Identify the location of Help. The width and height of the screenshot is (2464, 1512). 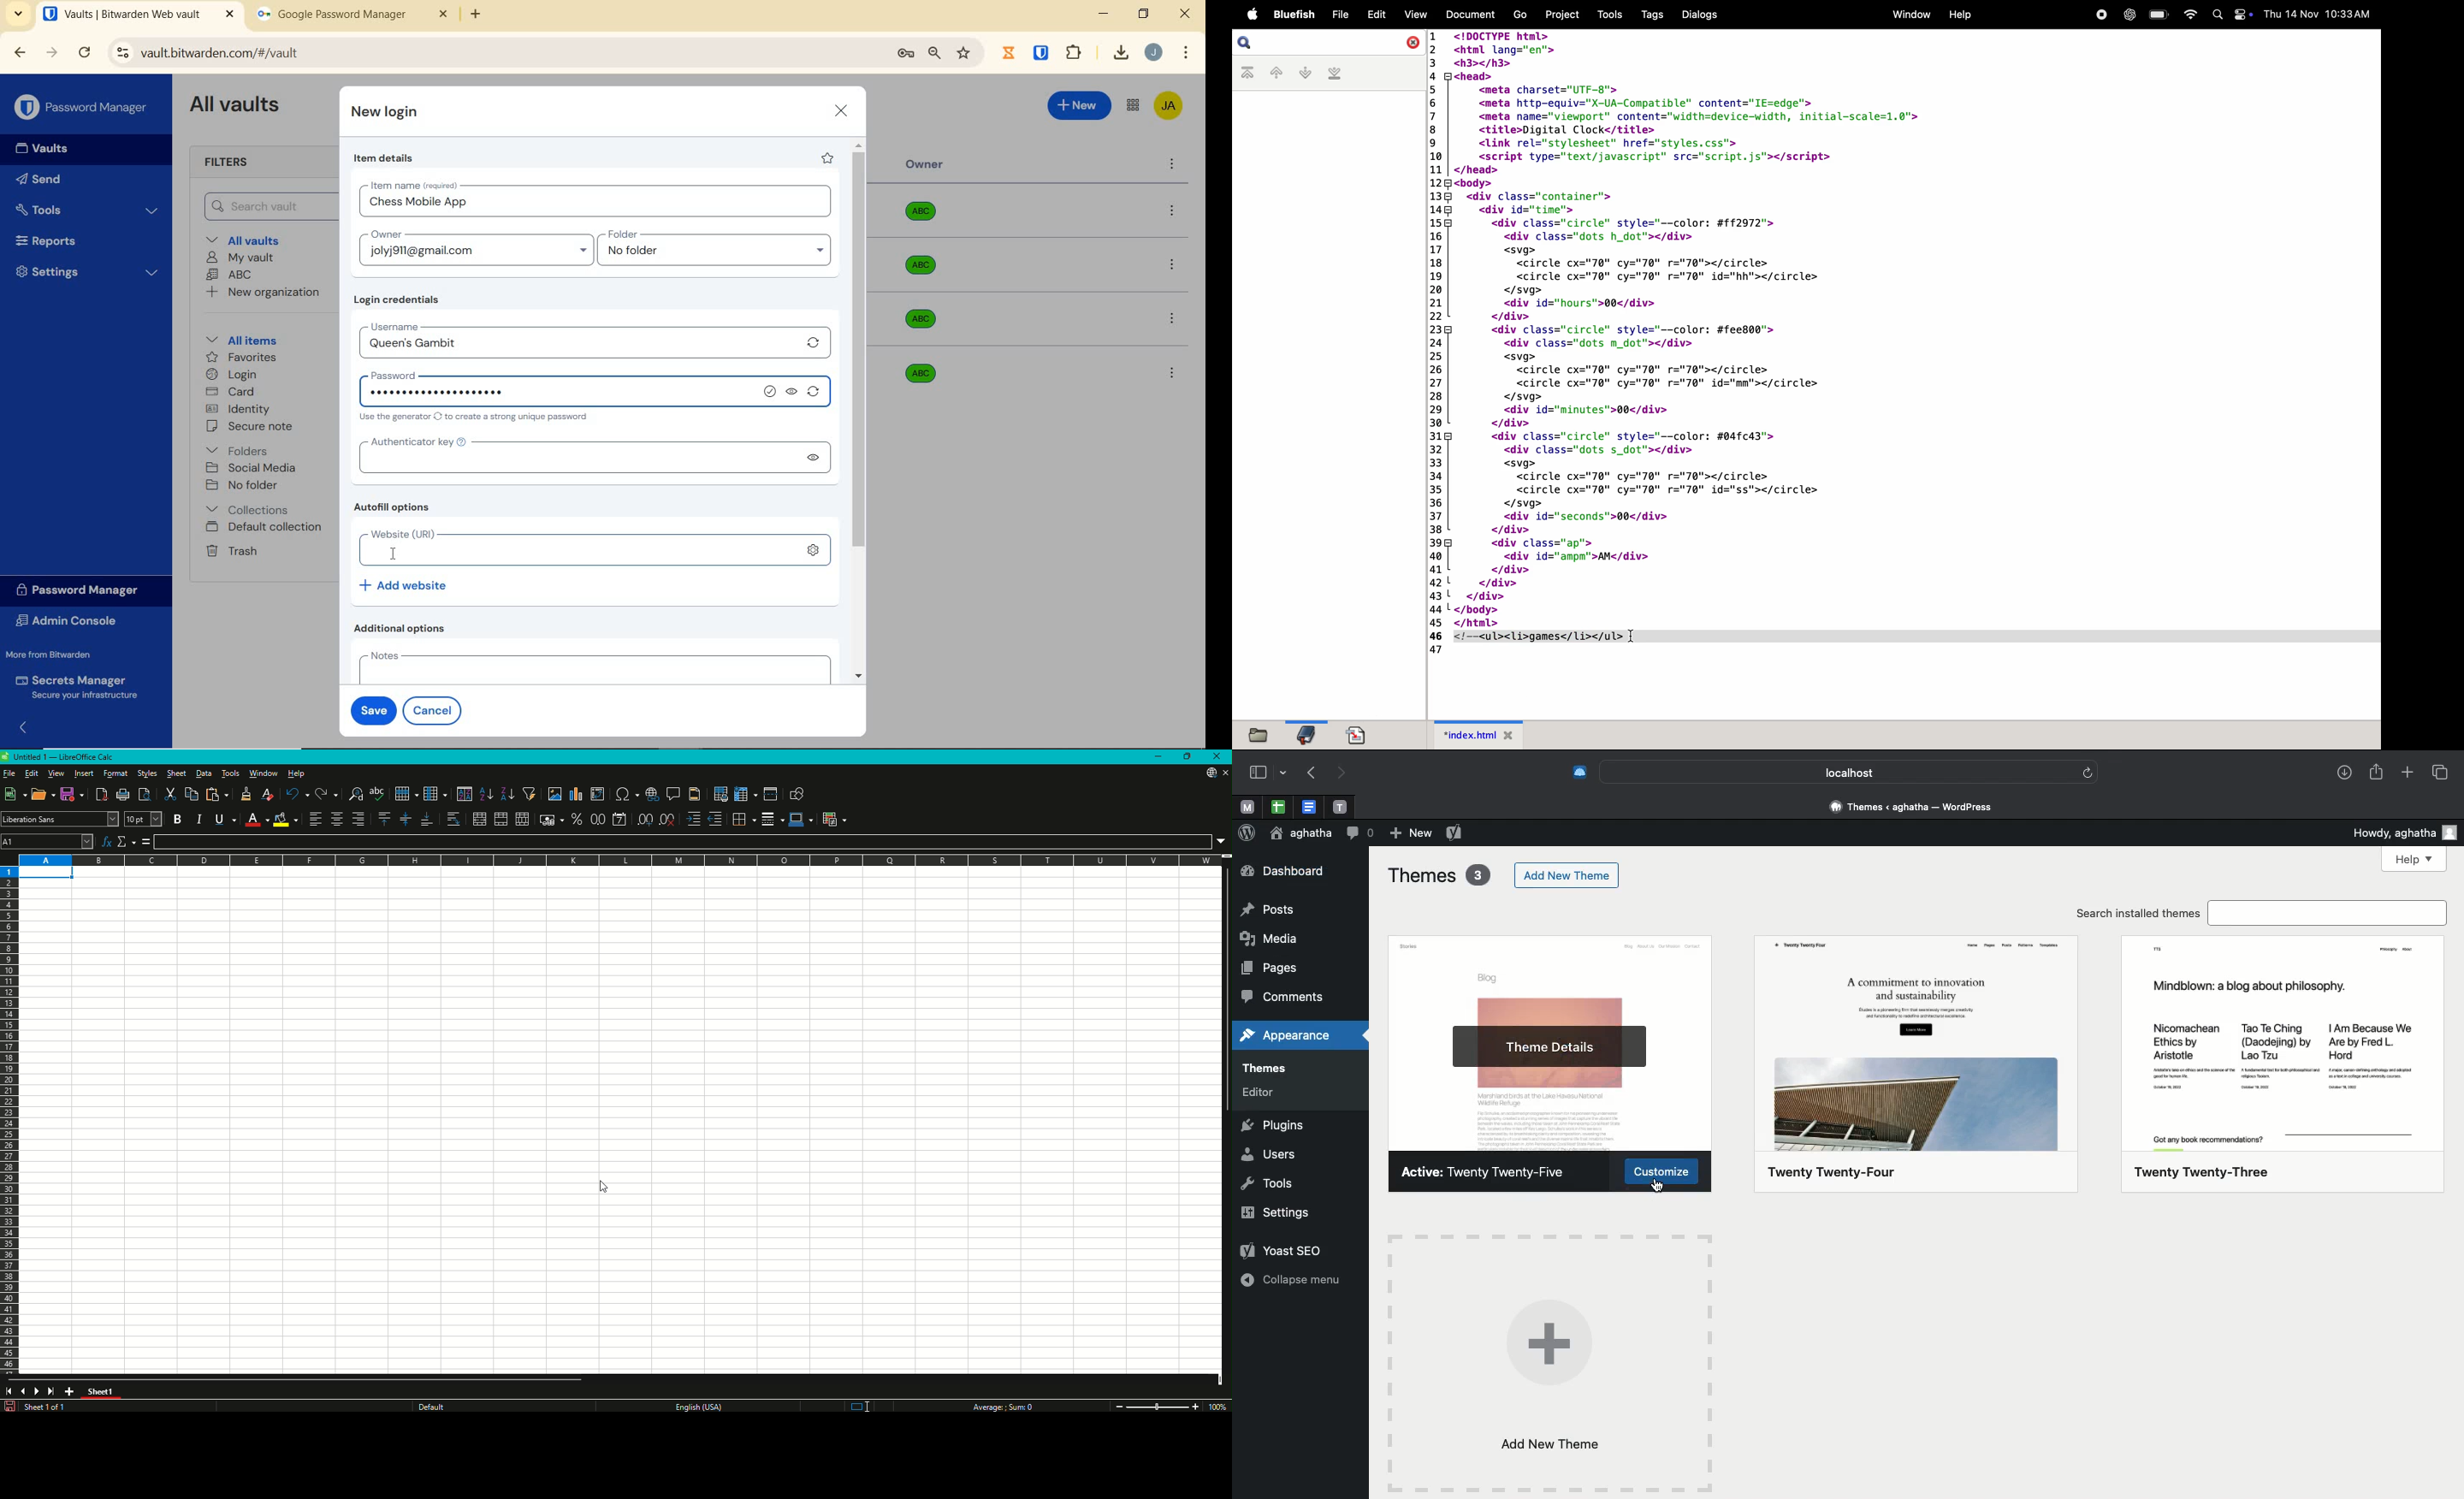
(296, 773).